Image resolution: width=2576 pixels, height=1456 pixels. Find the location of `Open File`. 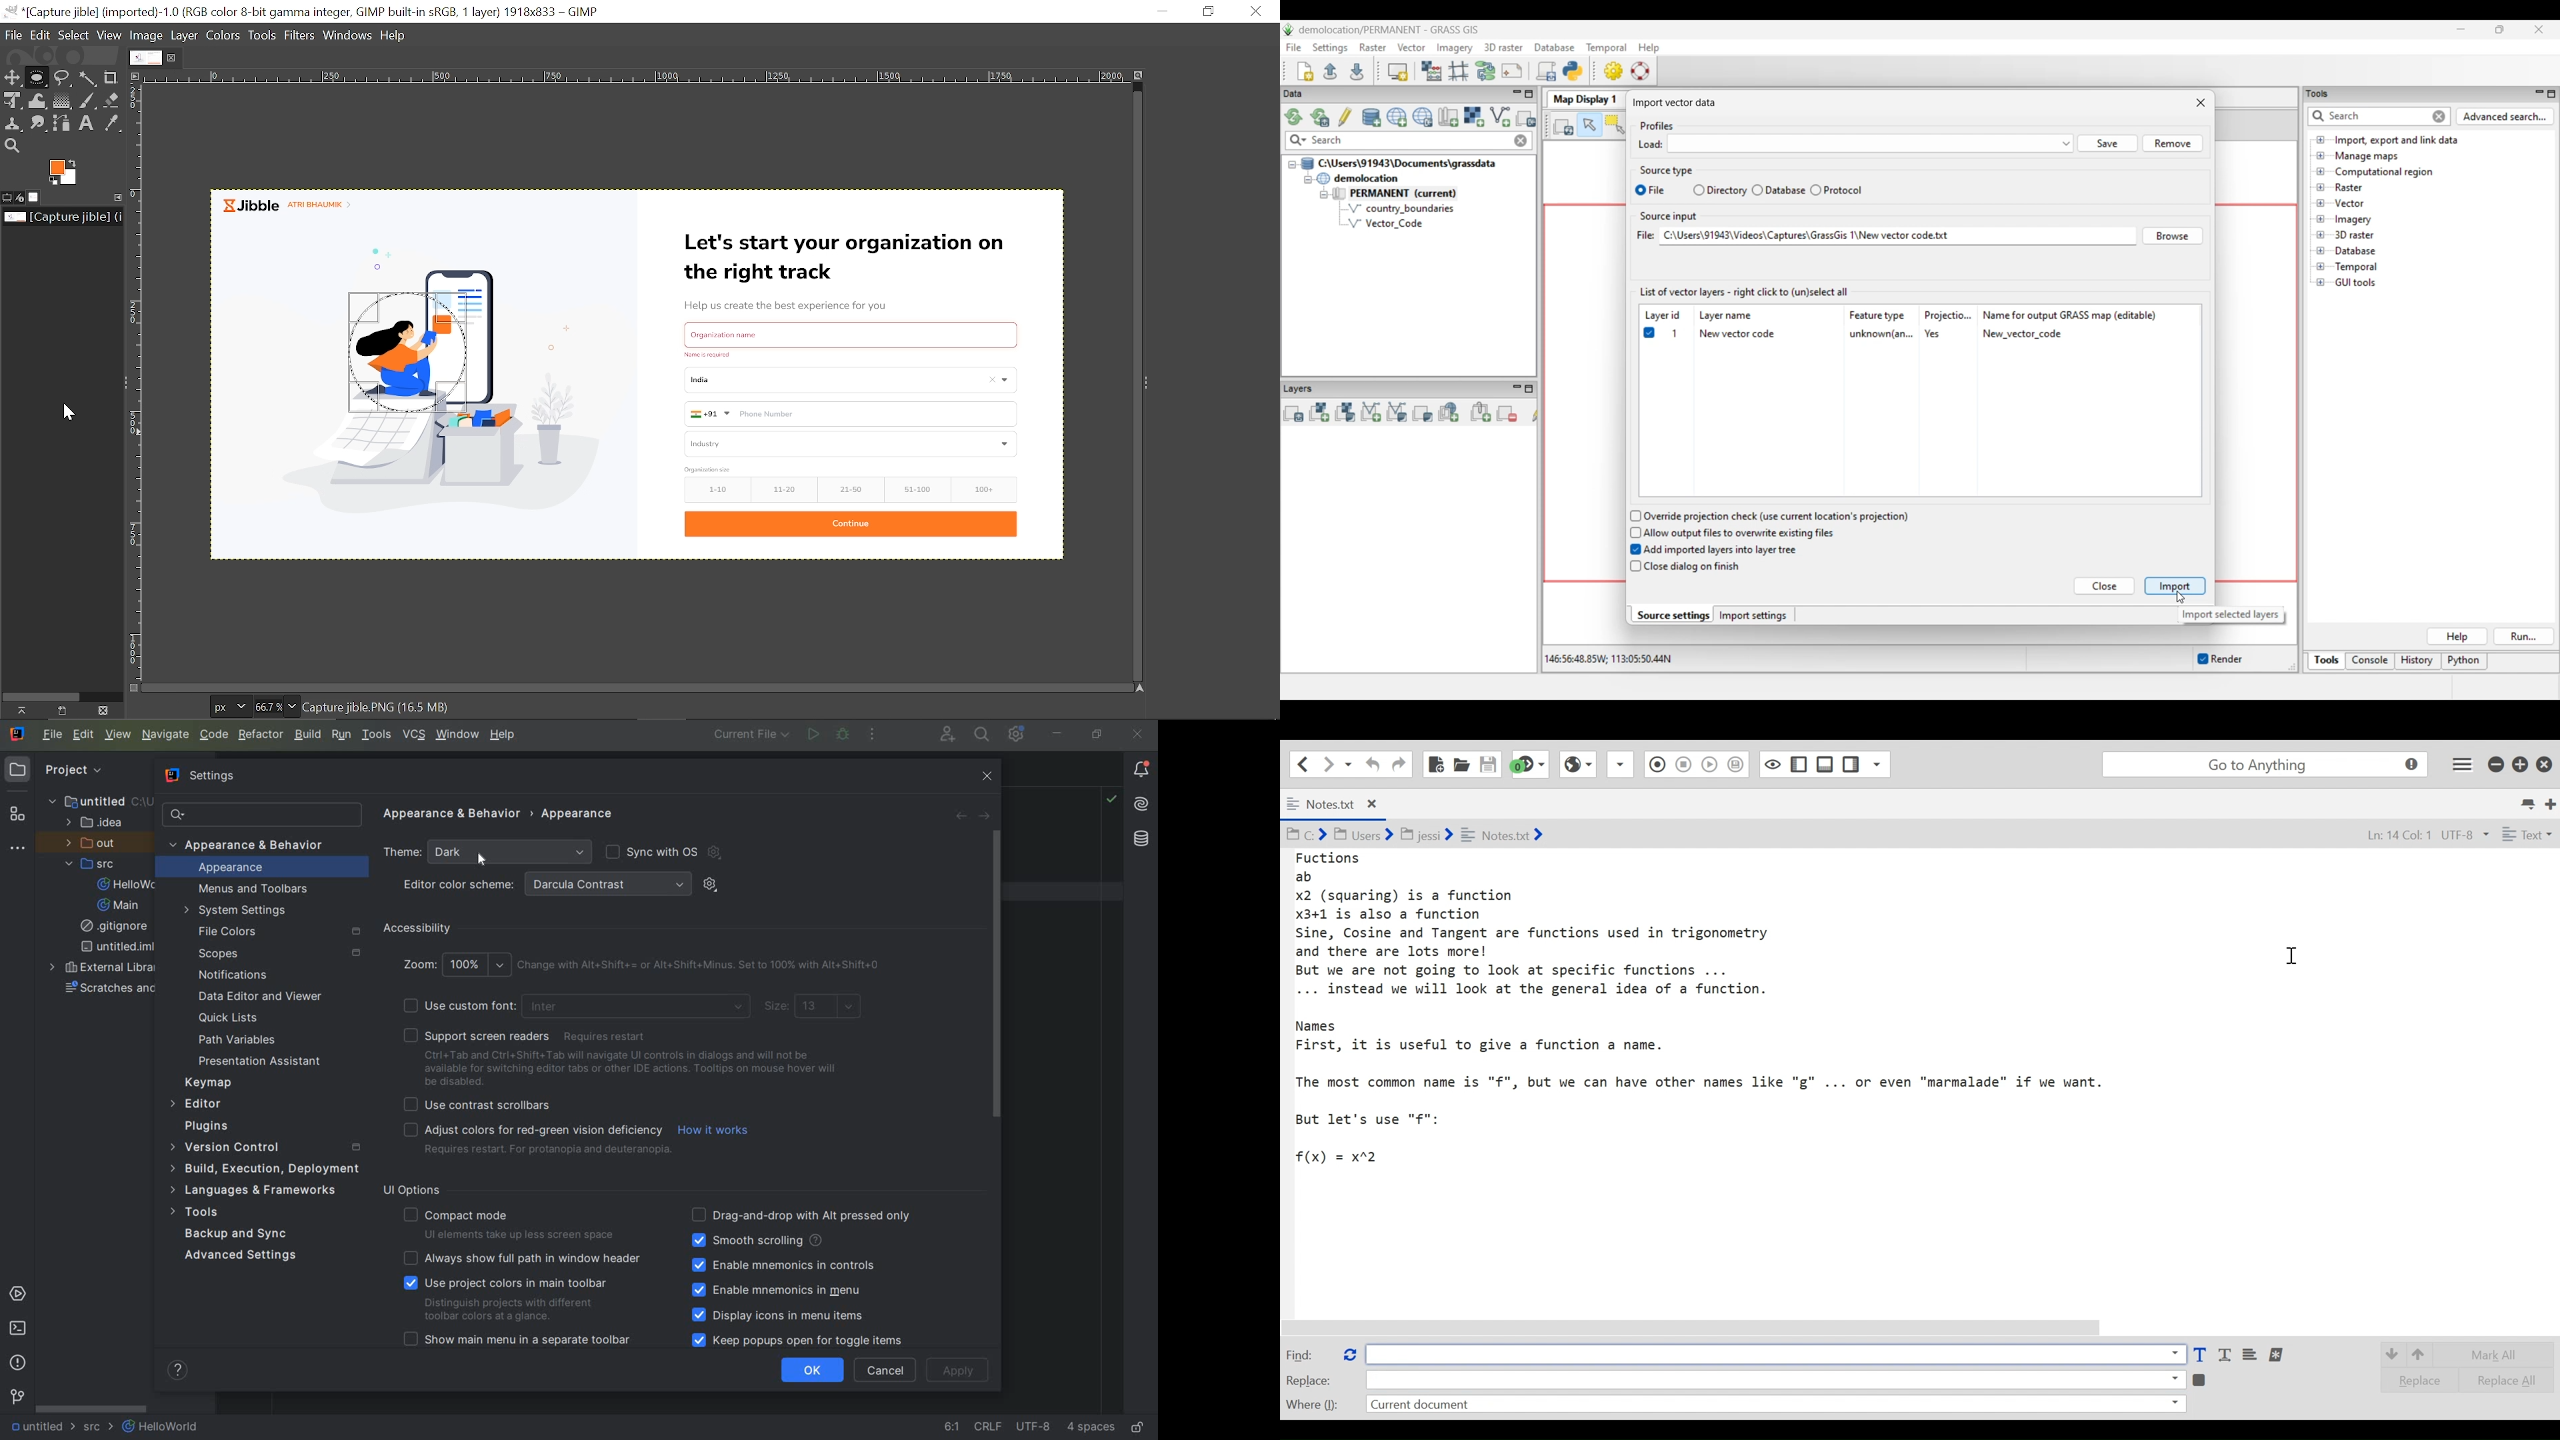

Open File is located at coordinates (1461, 764).